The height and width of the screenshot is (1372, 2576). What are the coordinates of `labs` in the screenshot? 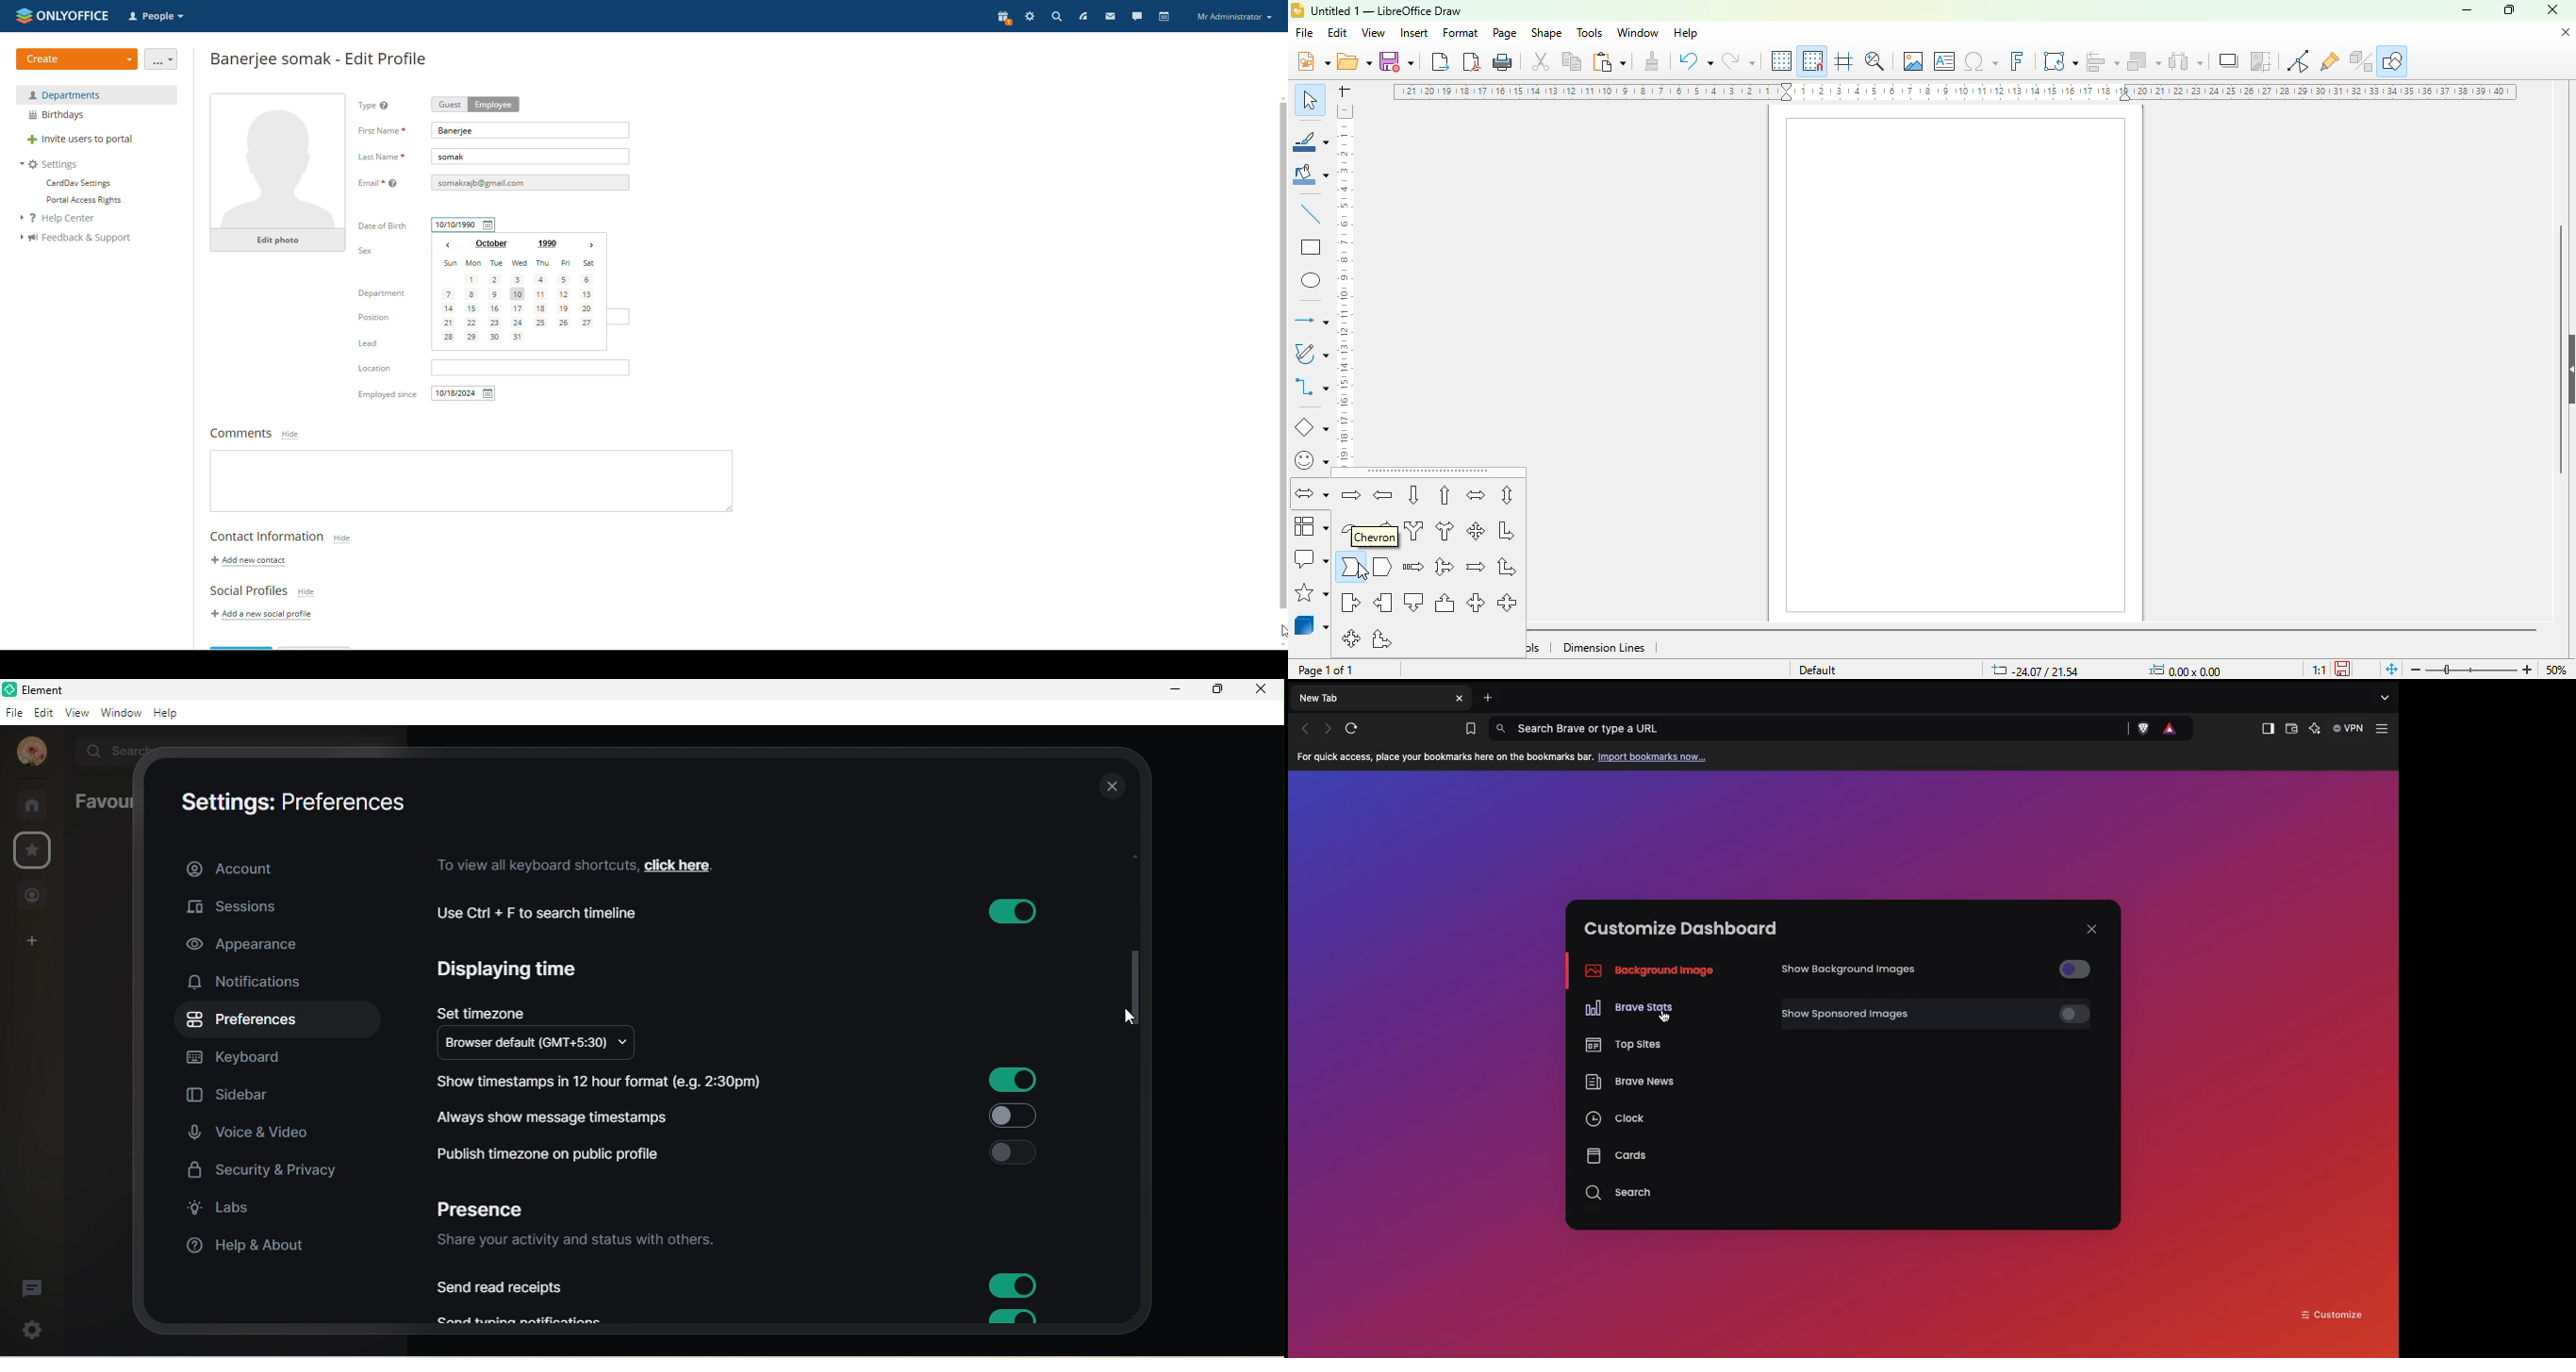 It's located at (229, 1212).